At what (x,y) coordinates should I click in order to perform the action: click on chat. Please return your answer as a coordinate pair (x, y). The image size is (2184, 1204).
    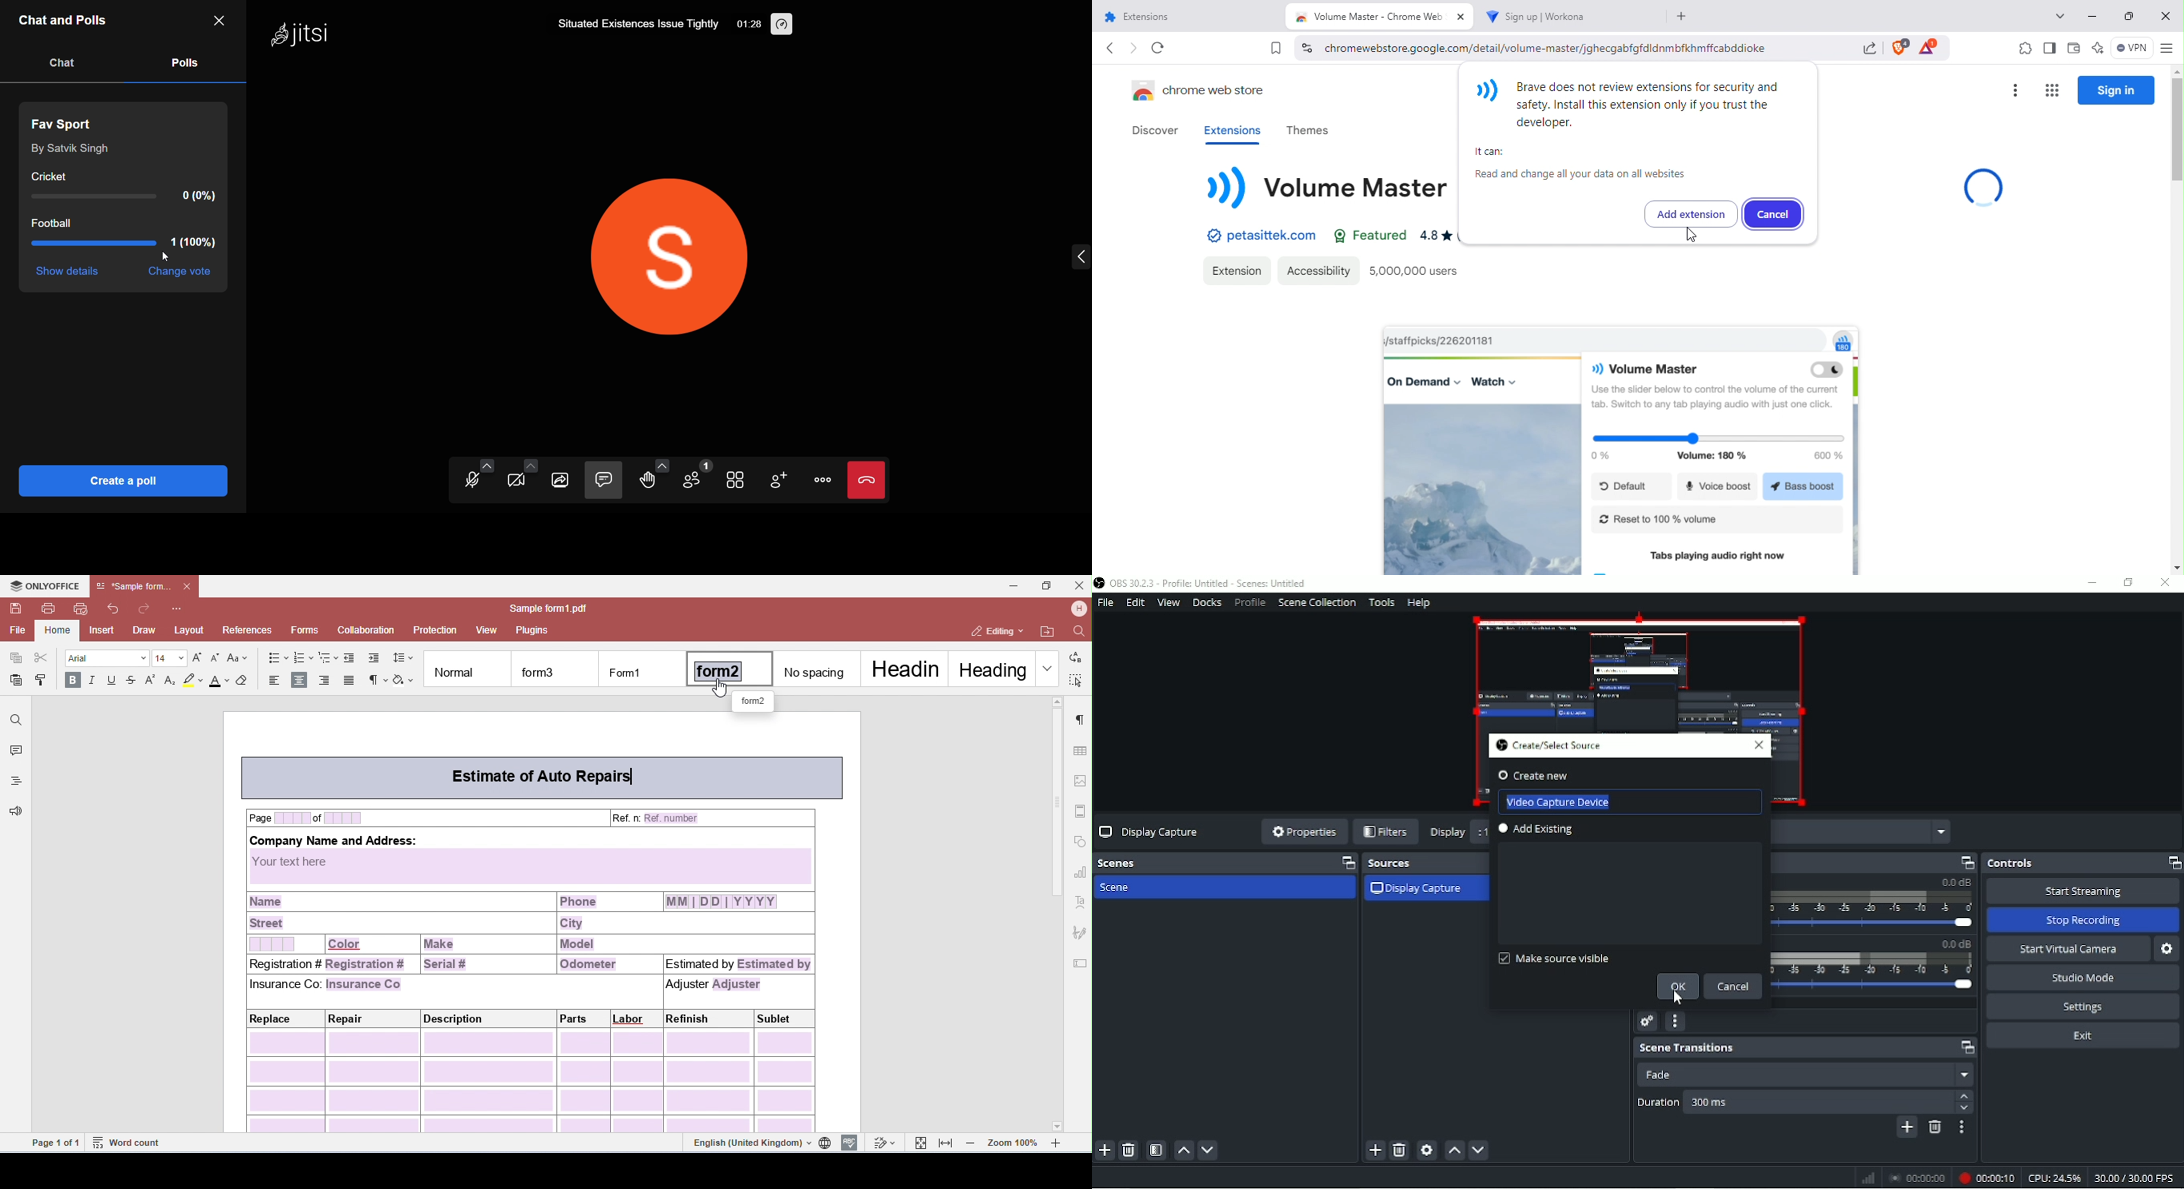
    Looking at the image, I should click on (65, 63).